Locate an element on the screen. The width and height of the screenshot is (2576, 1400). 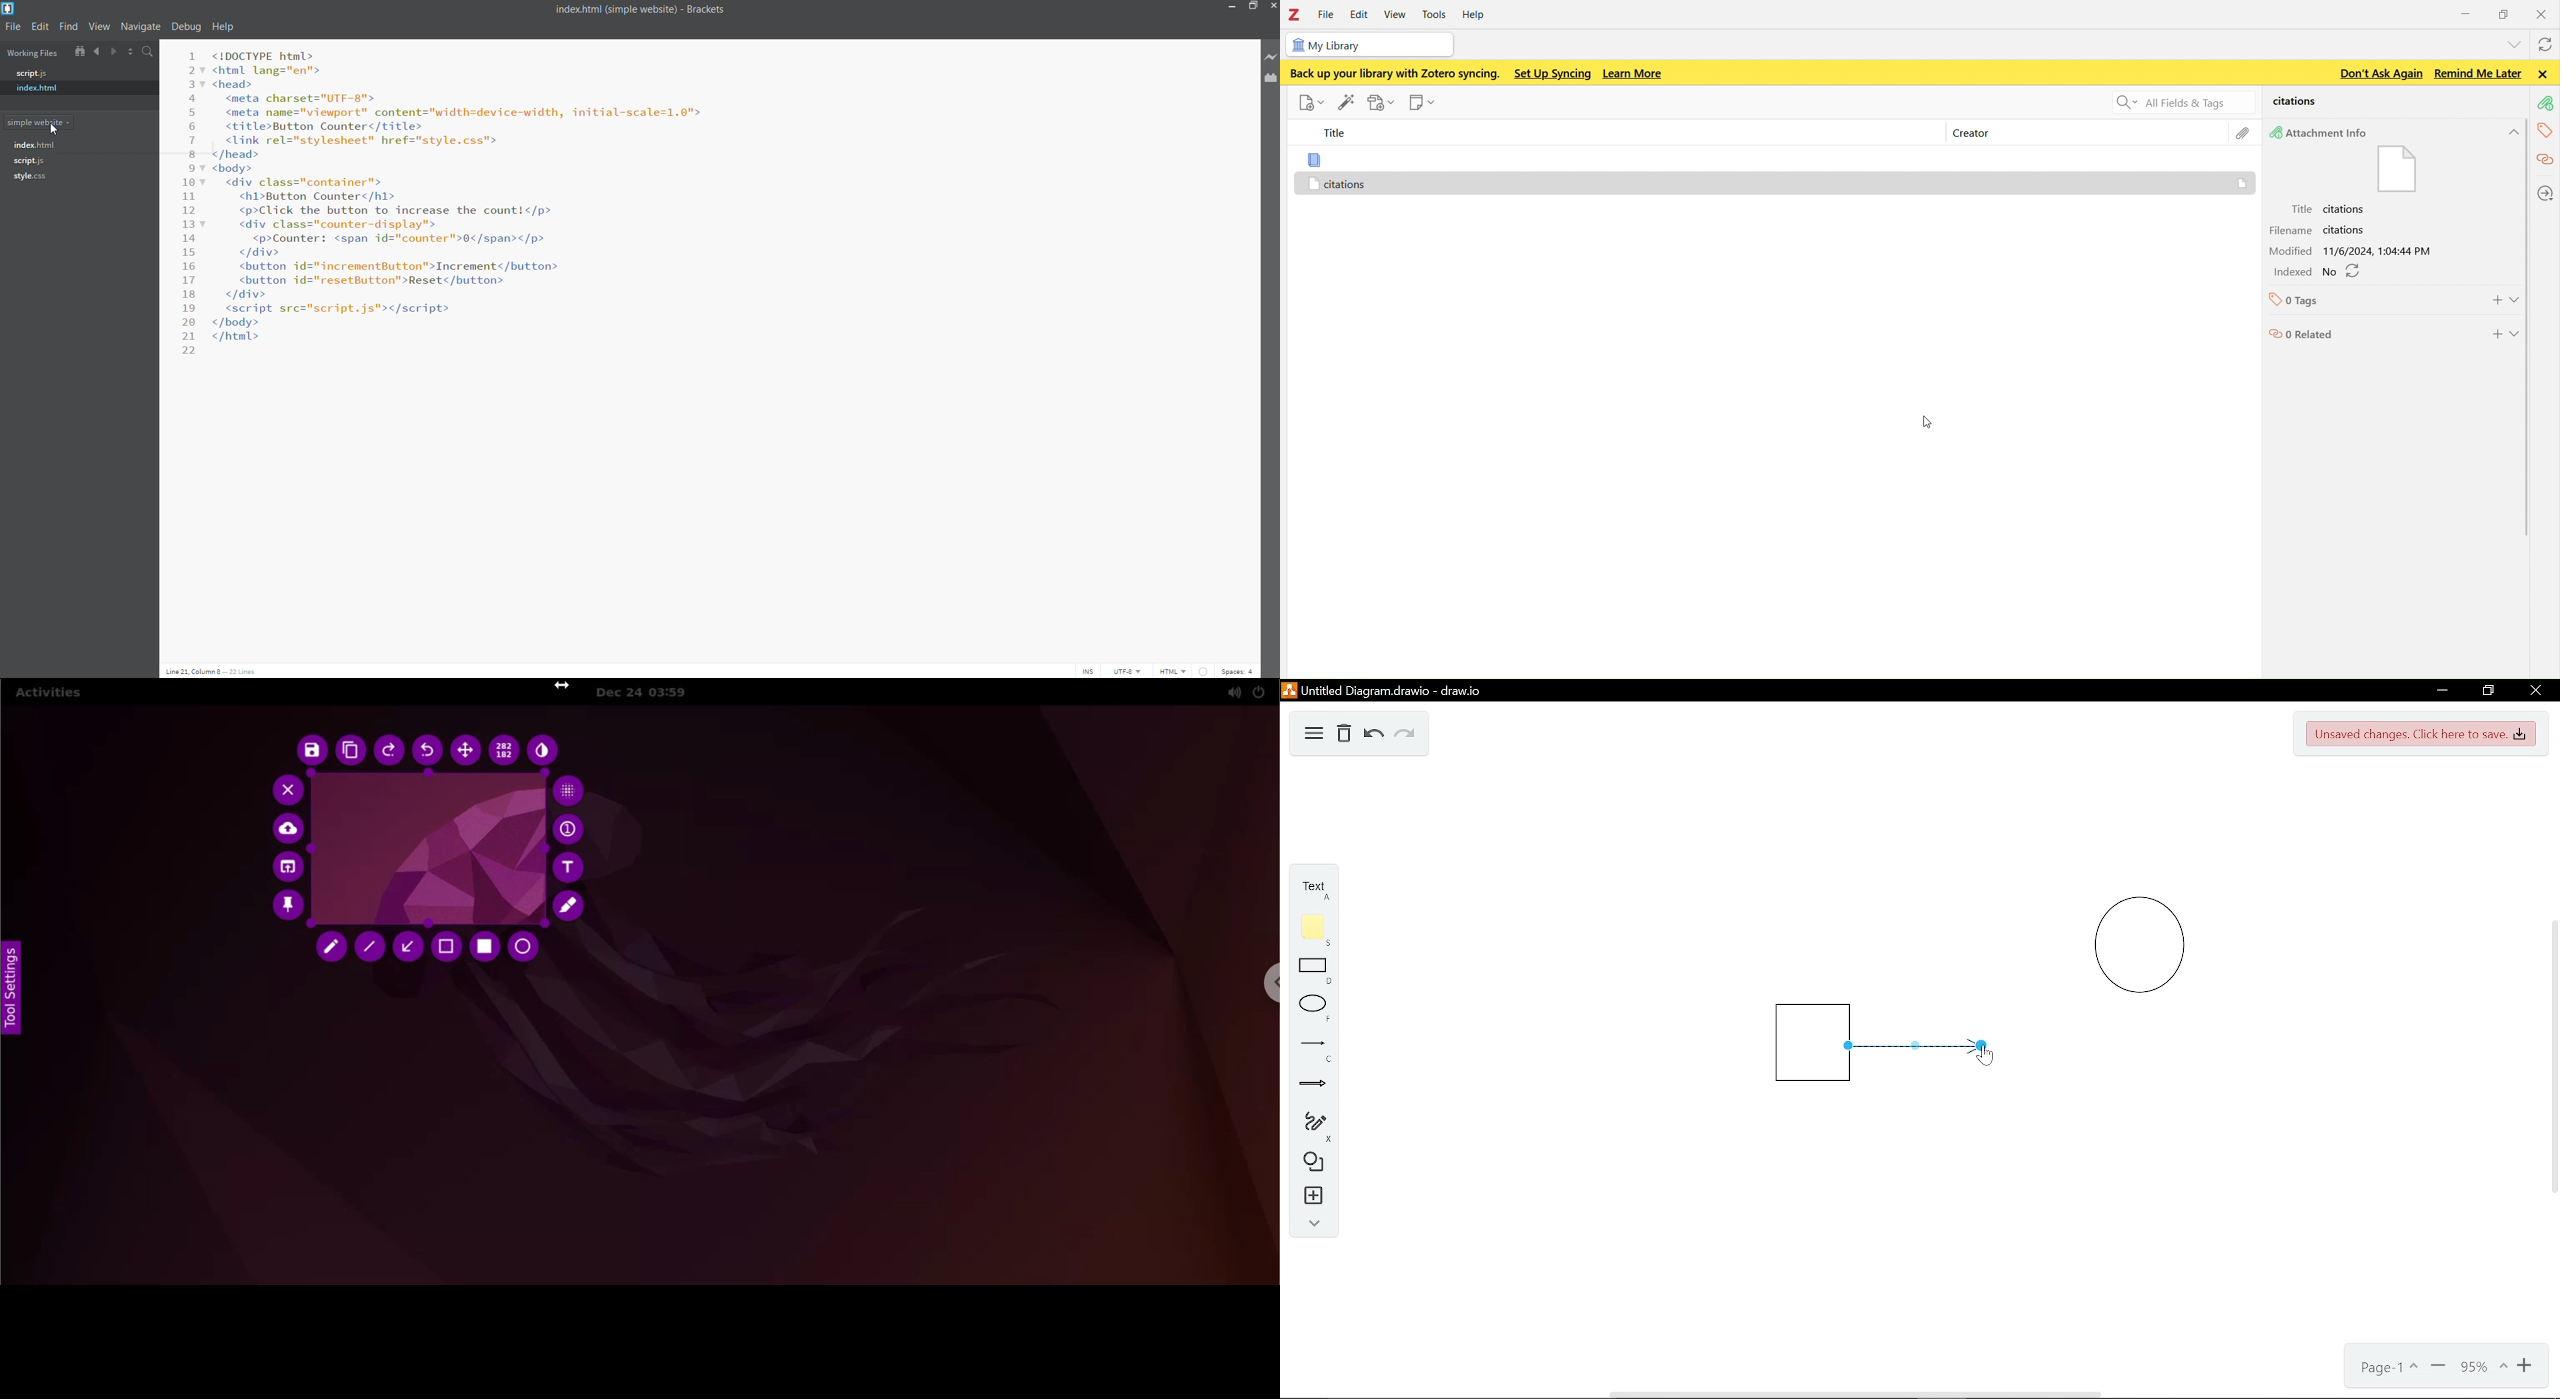
Zoom in is located at coordinates (2526, 1364).